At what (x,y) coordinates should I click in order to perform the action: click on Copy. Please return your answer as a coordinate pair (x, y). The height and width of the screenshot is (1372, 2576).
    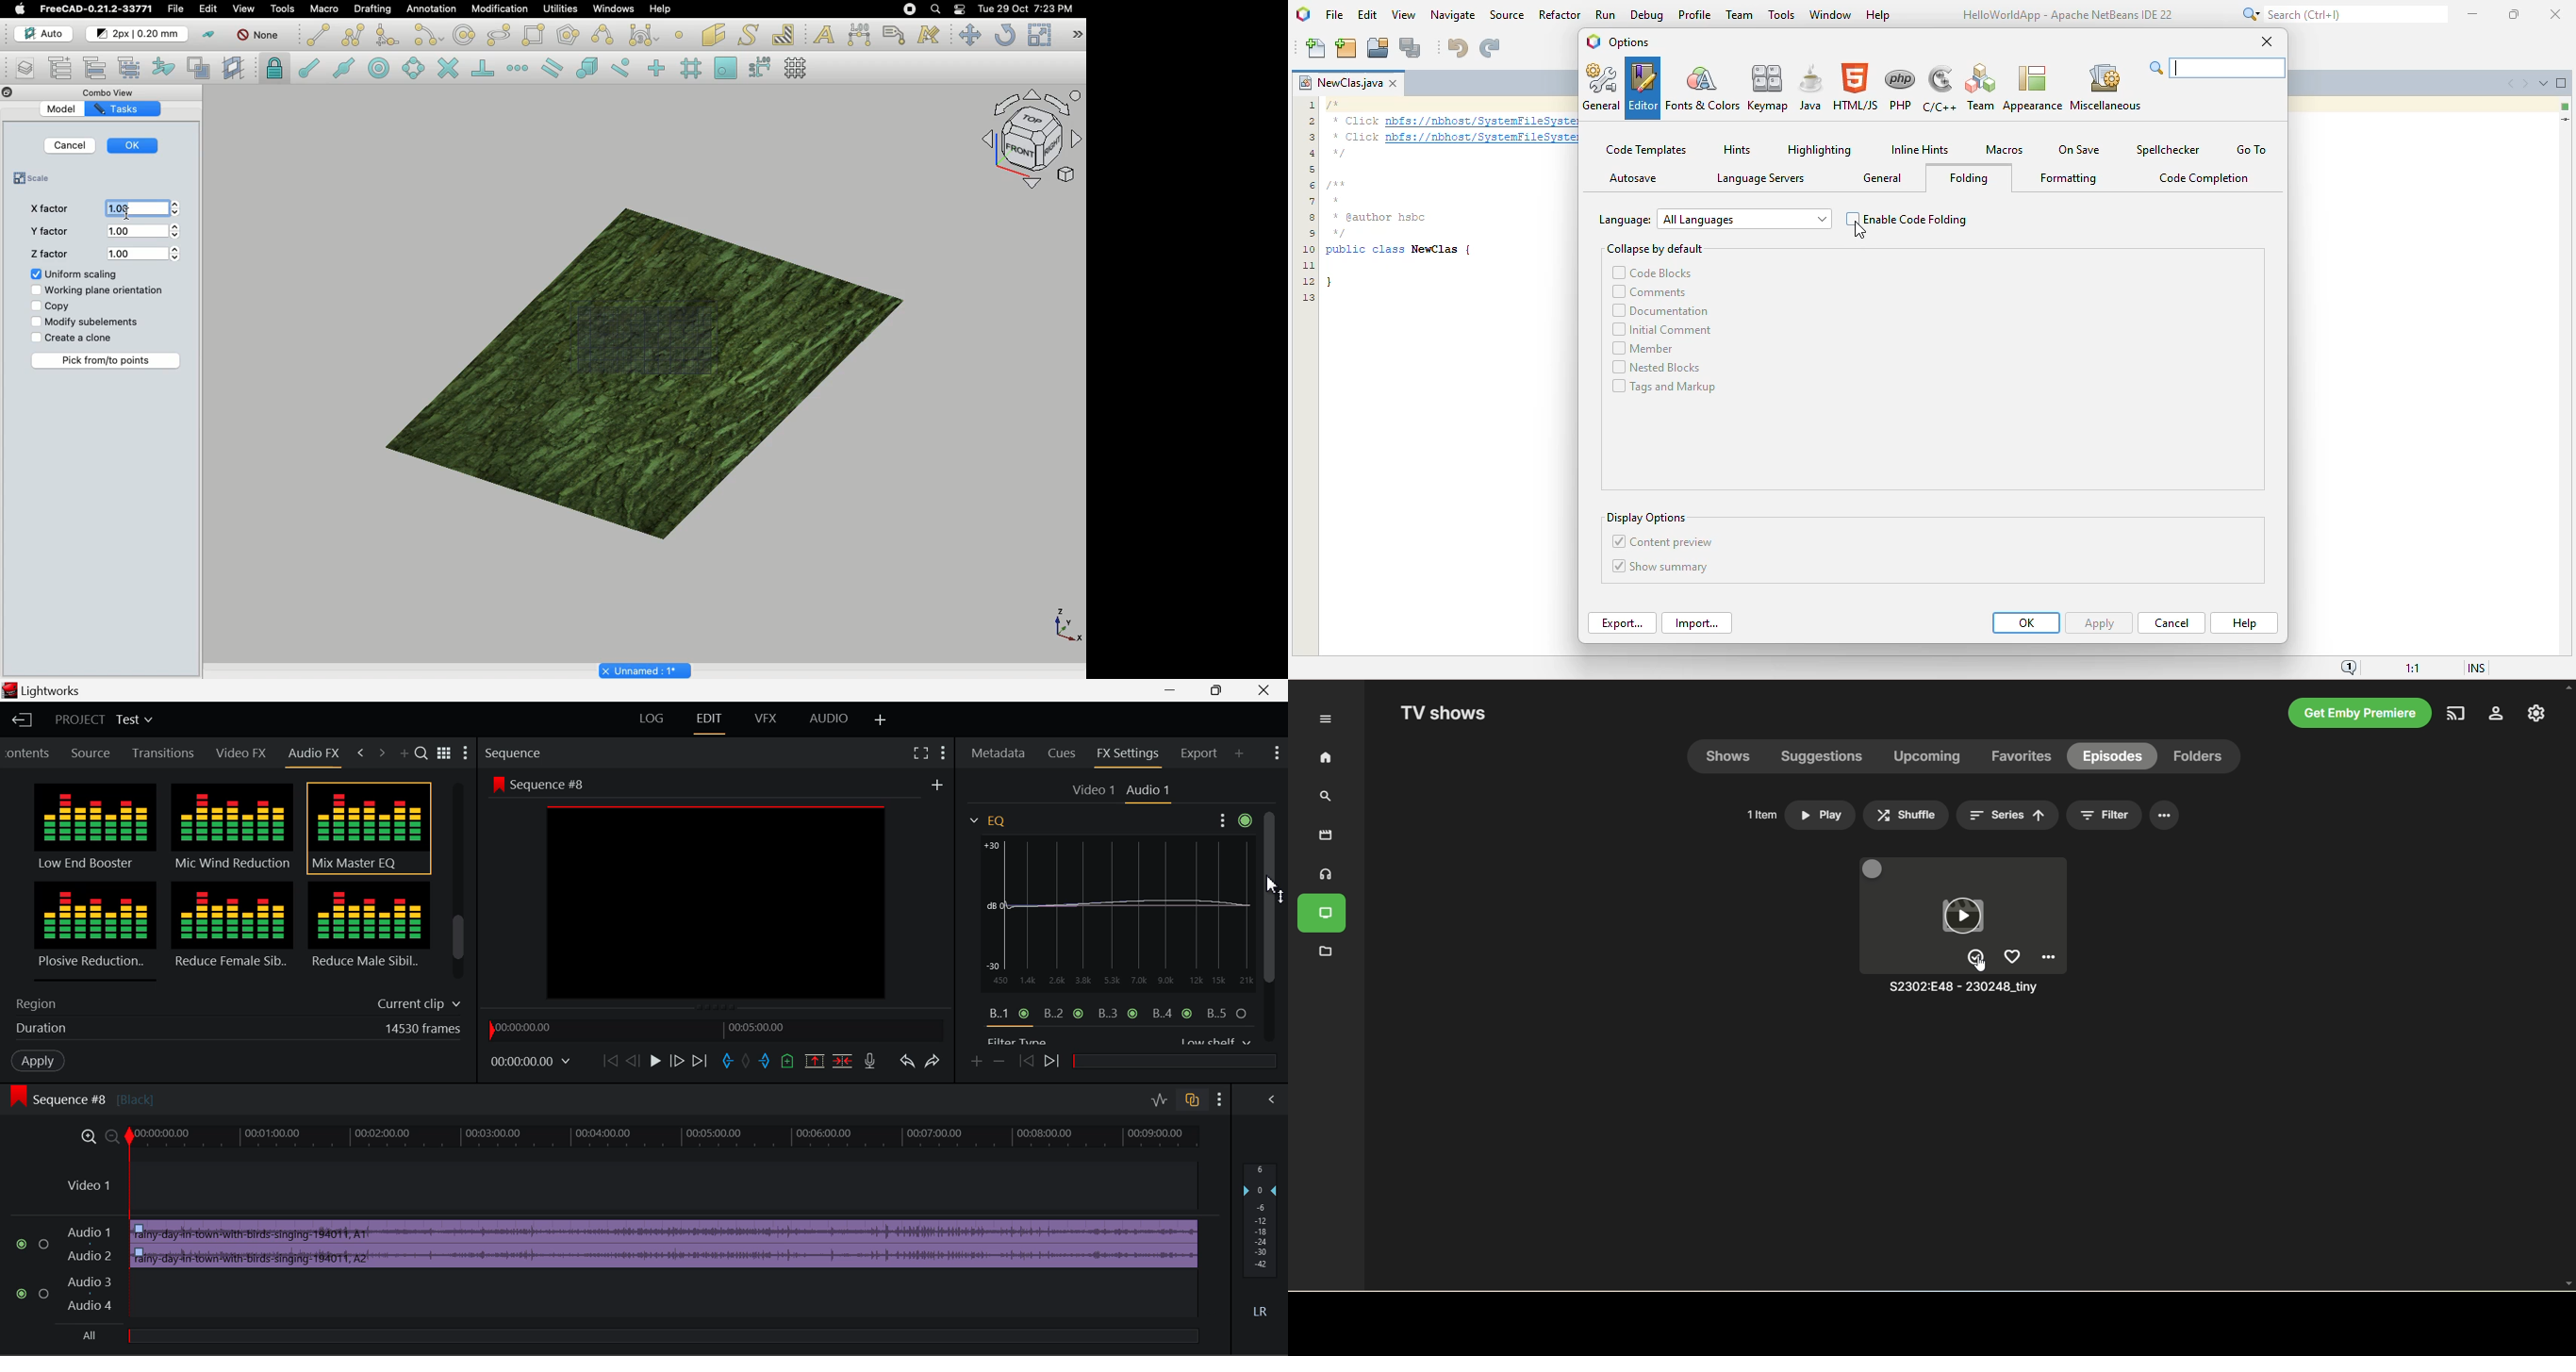
    Looking at the image, I should click on (48, 306).